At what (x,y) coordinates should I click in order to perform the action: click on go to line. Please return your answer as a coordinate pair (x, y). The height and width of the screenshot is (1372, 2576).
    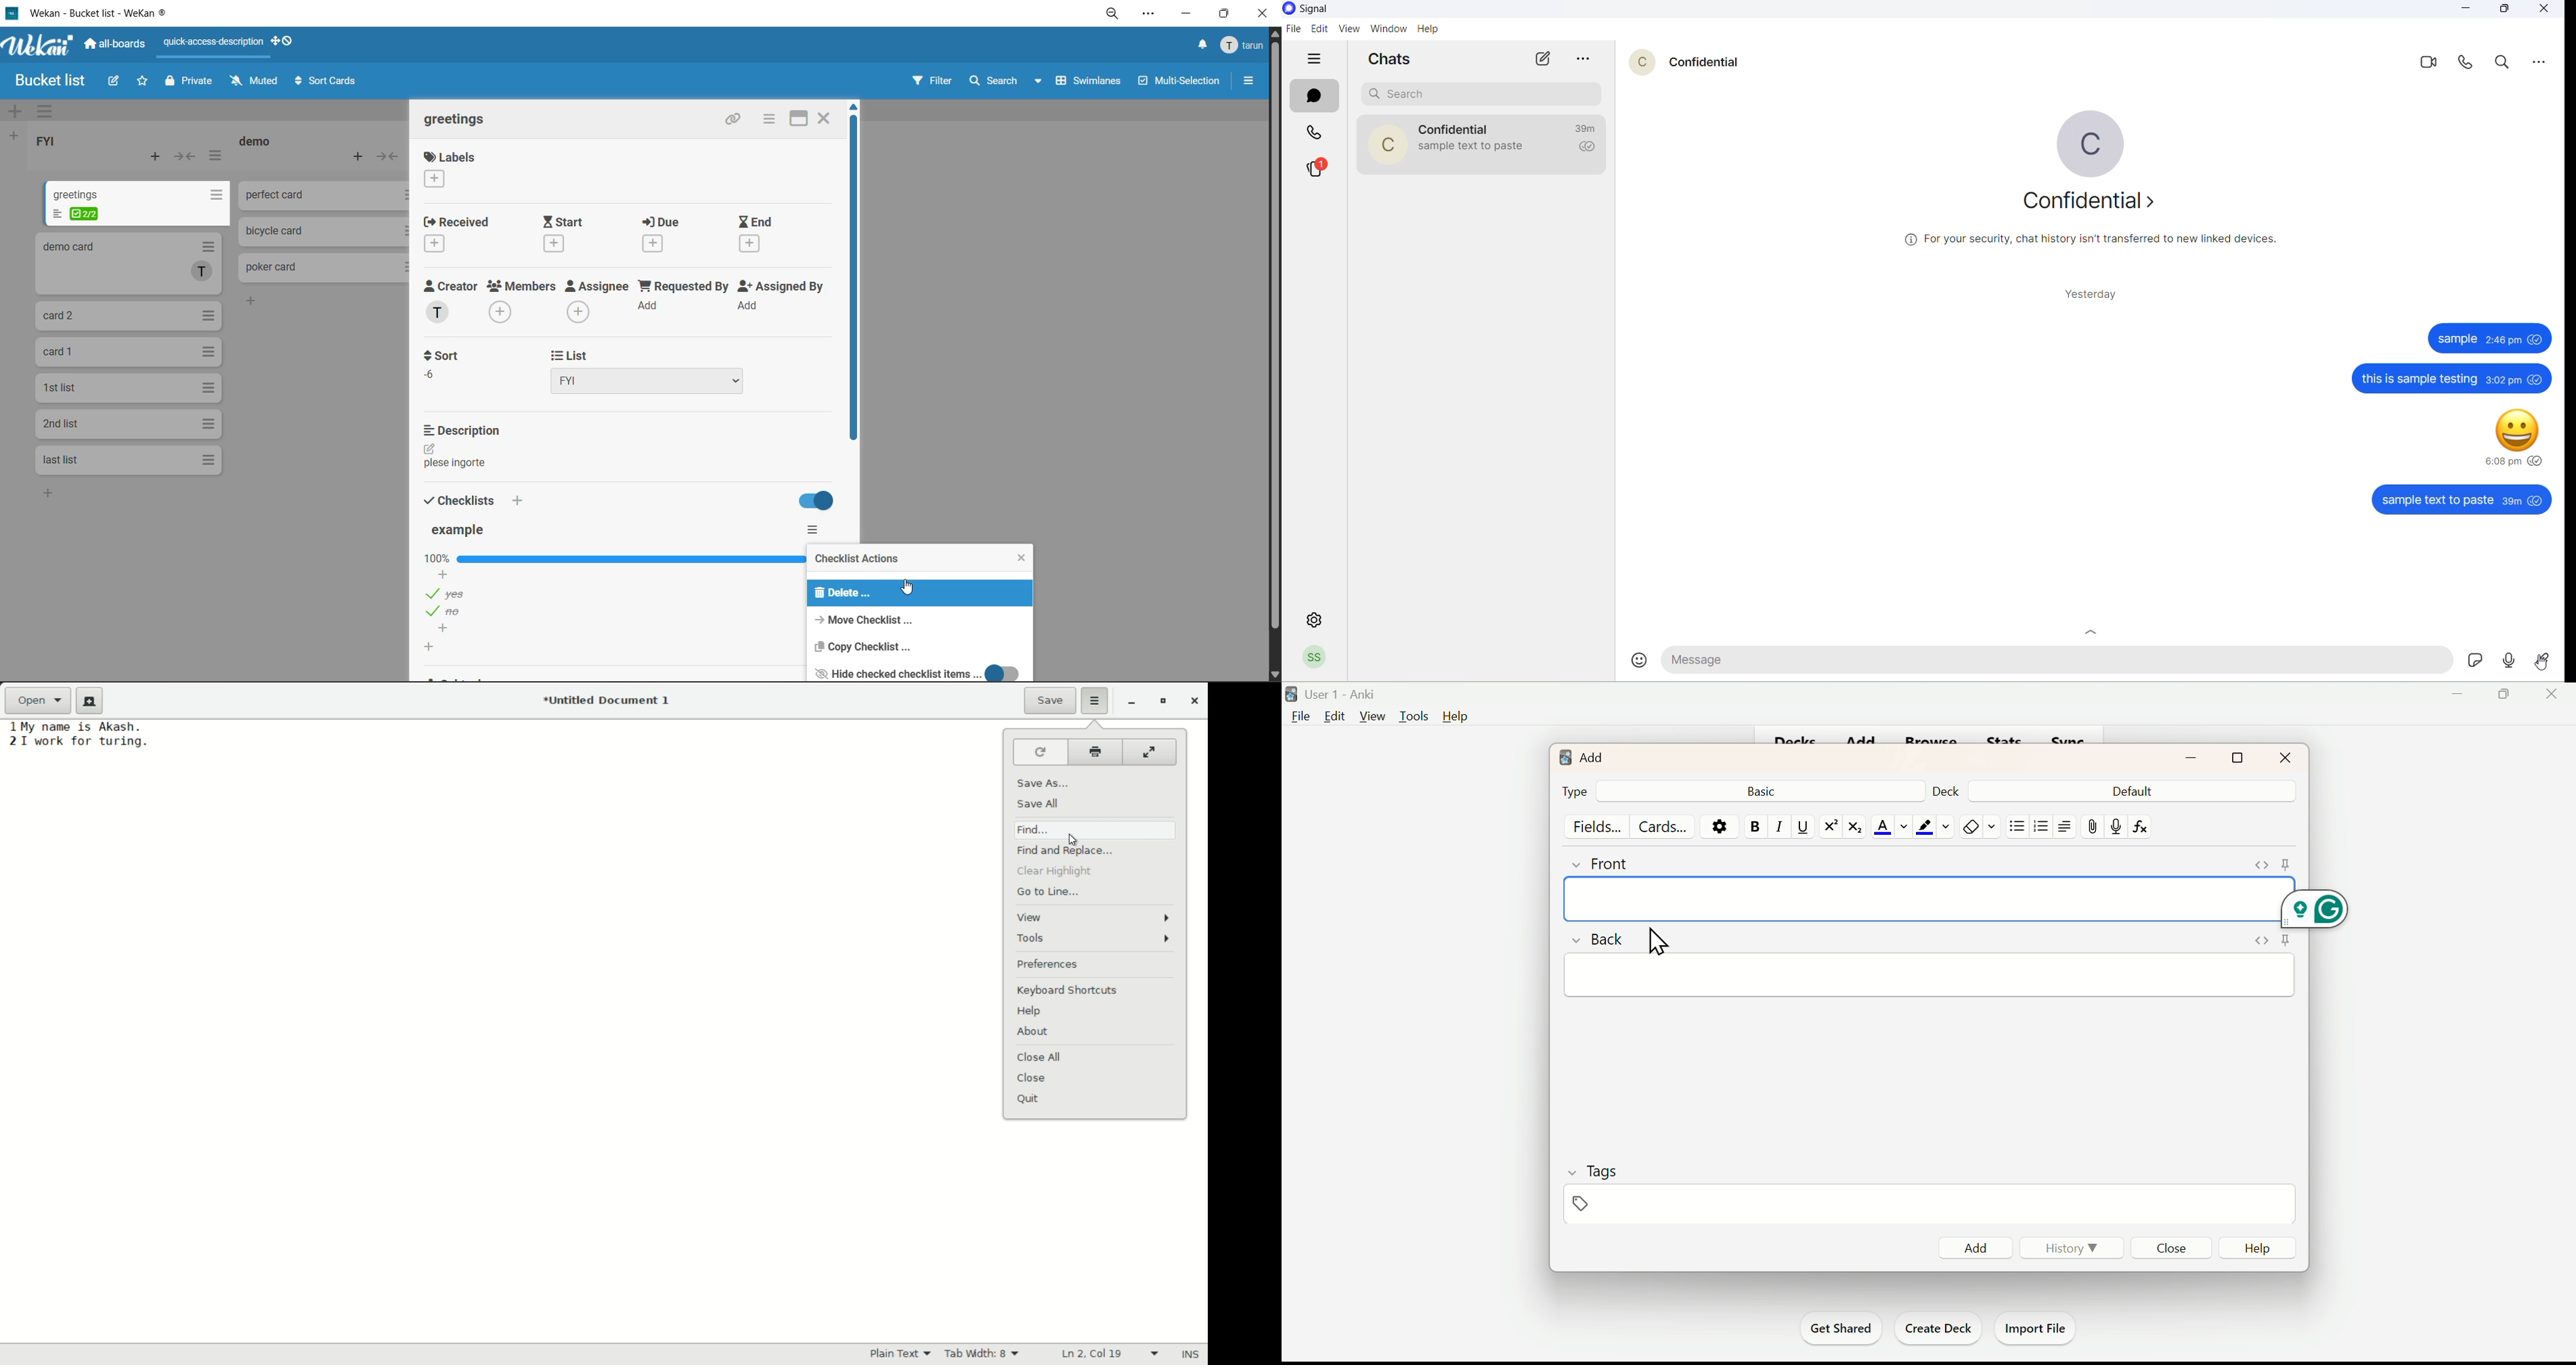
    Looking at the image, I should click on (1048, 893).